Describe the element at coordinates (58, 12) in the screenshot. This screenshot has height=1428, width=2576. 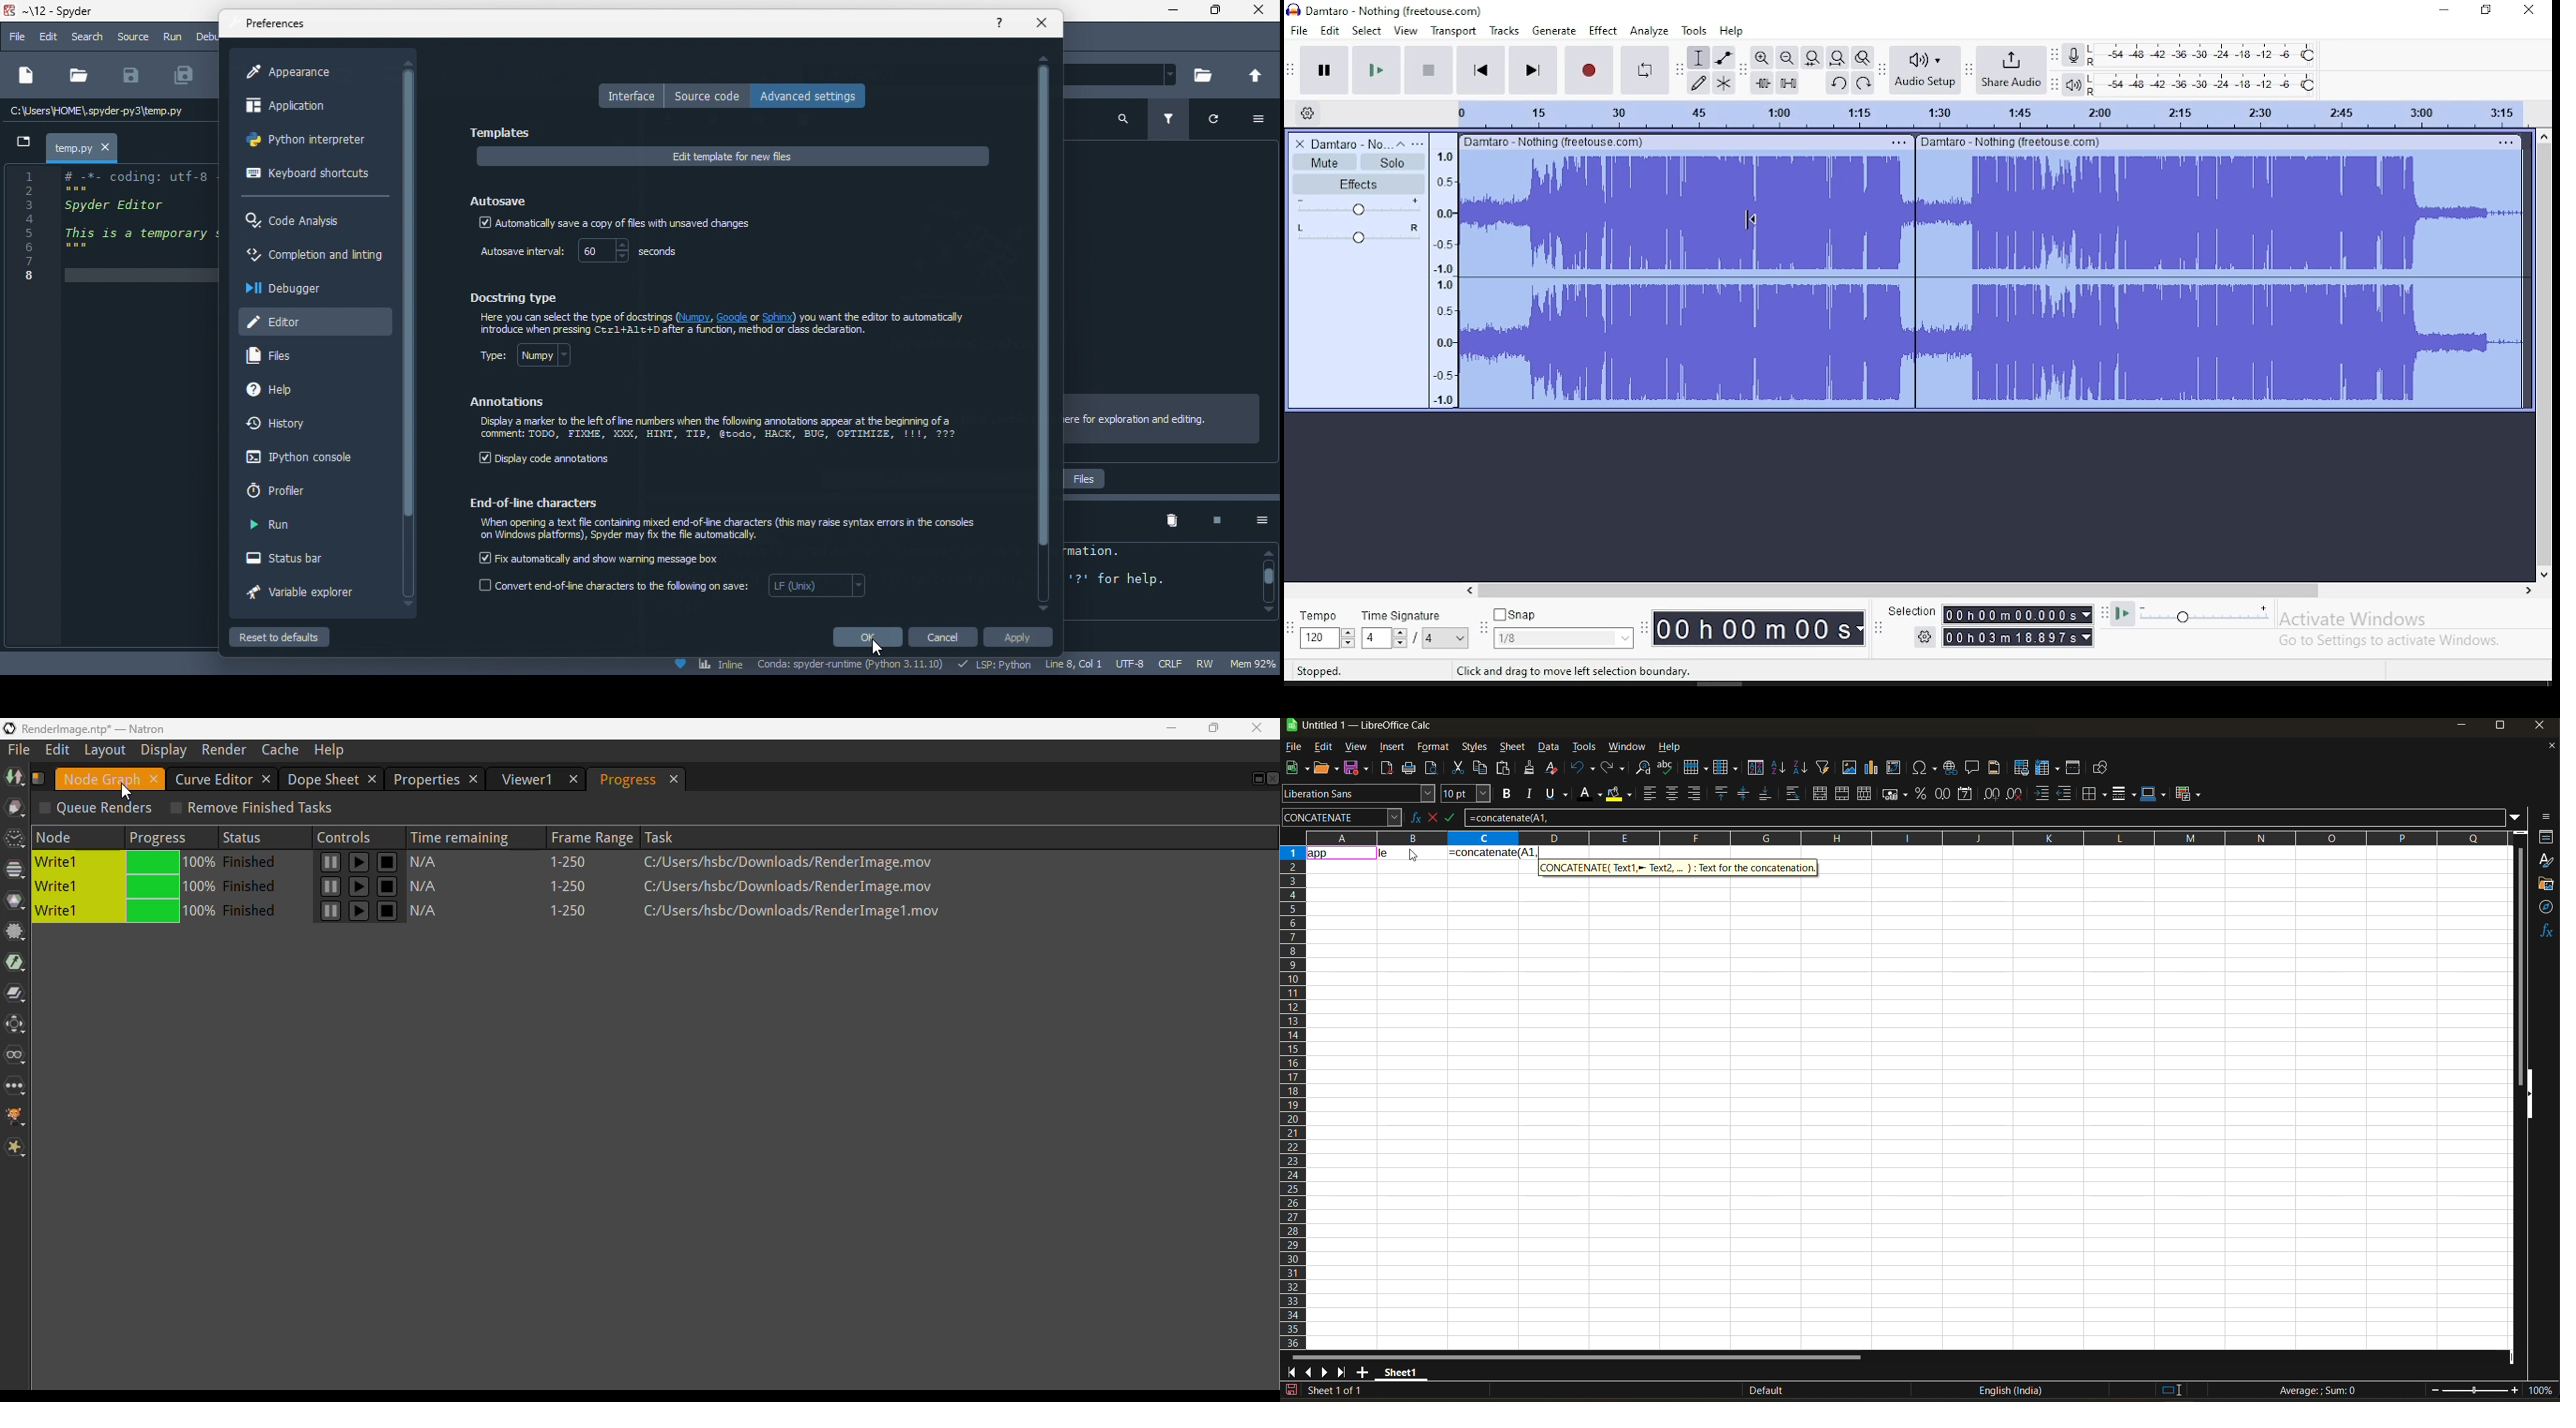
I see `title` at that location.